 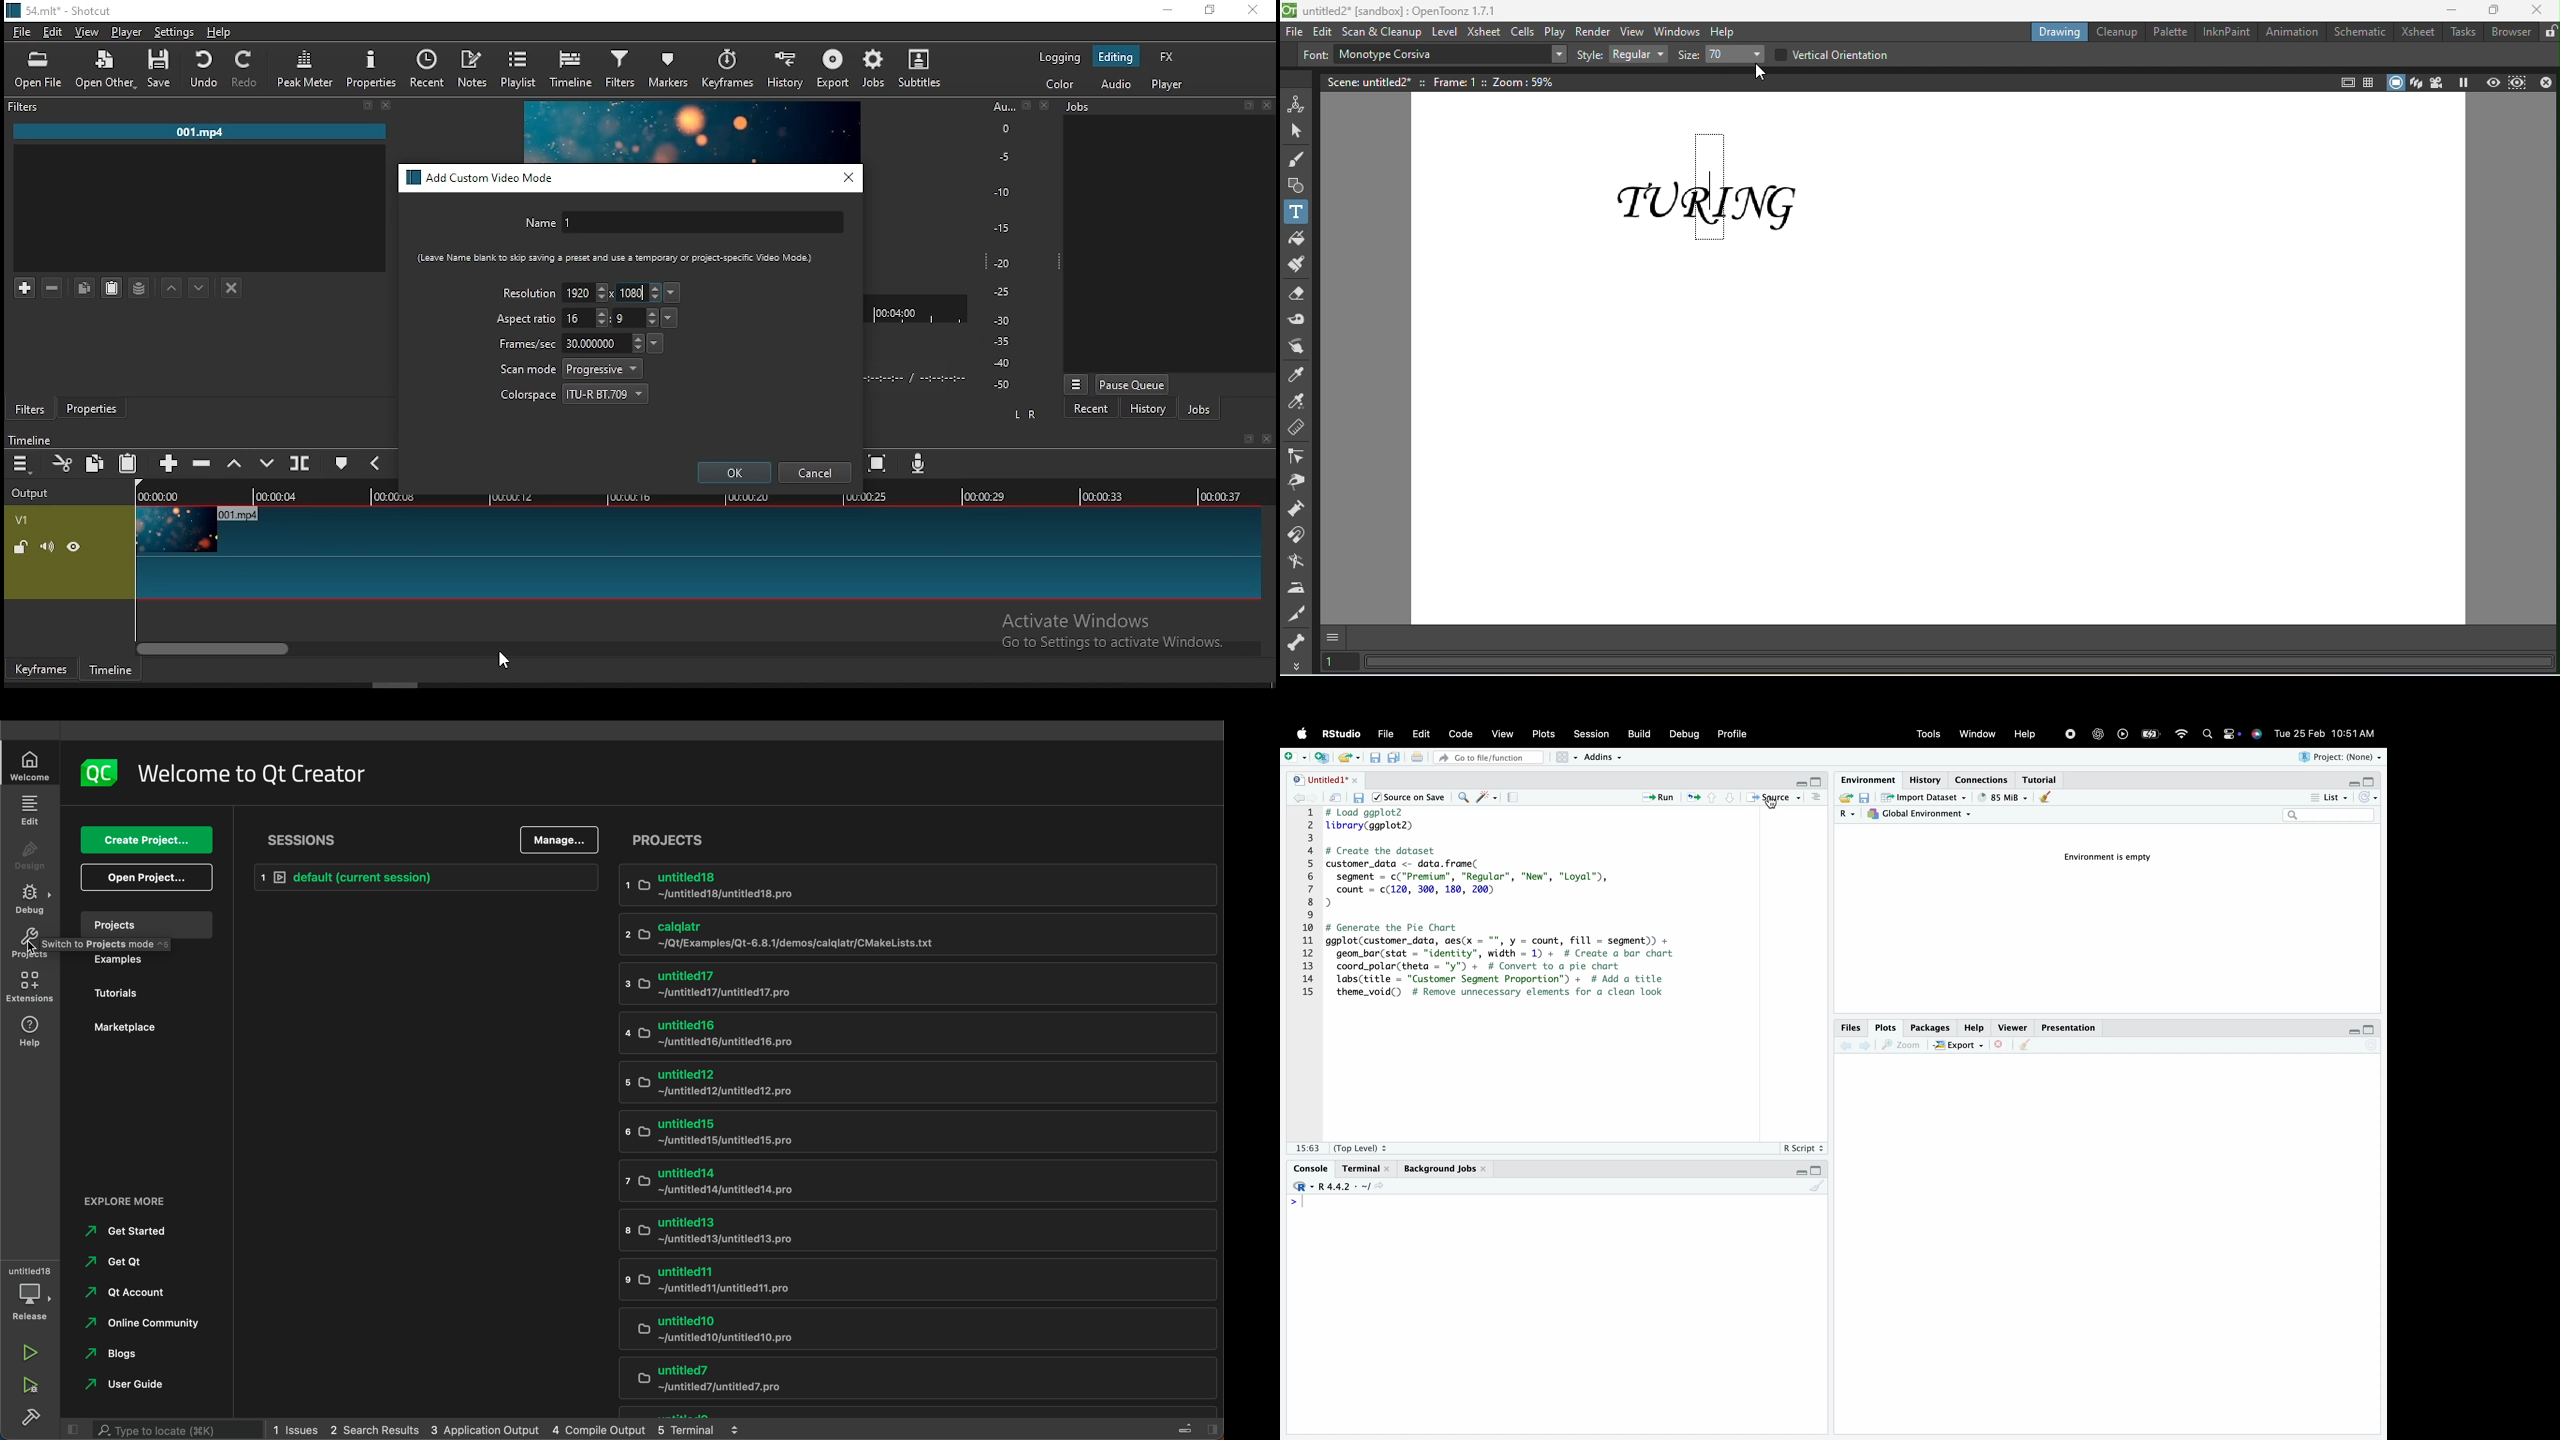 I want to click on > |, so click(x=1301, y=1203).